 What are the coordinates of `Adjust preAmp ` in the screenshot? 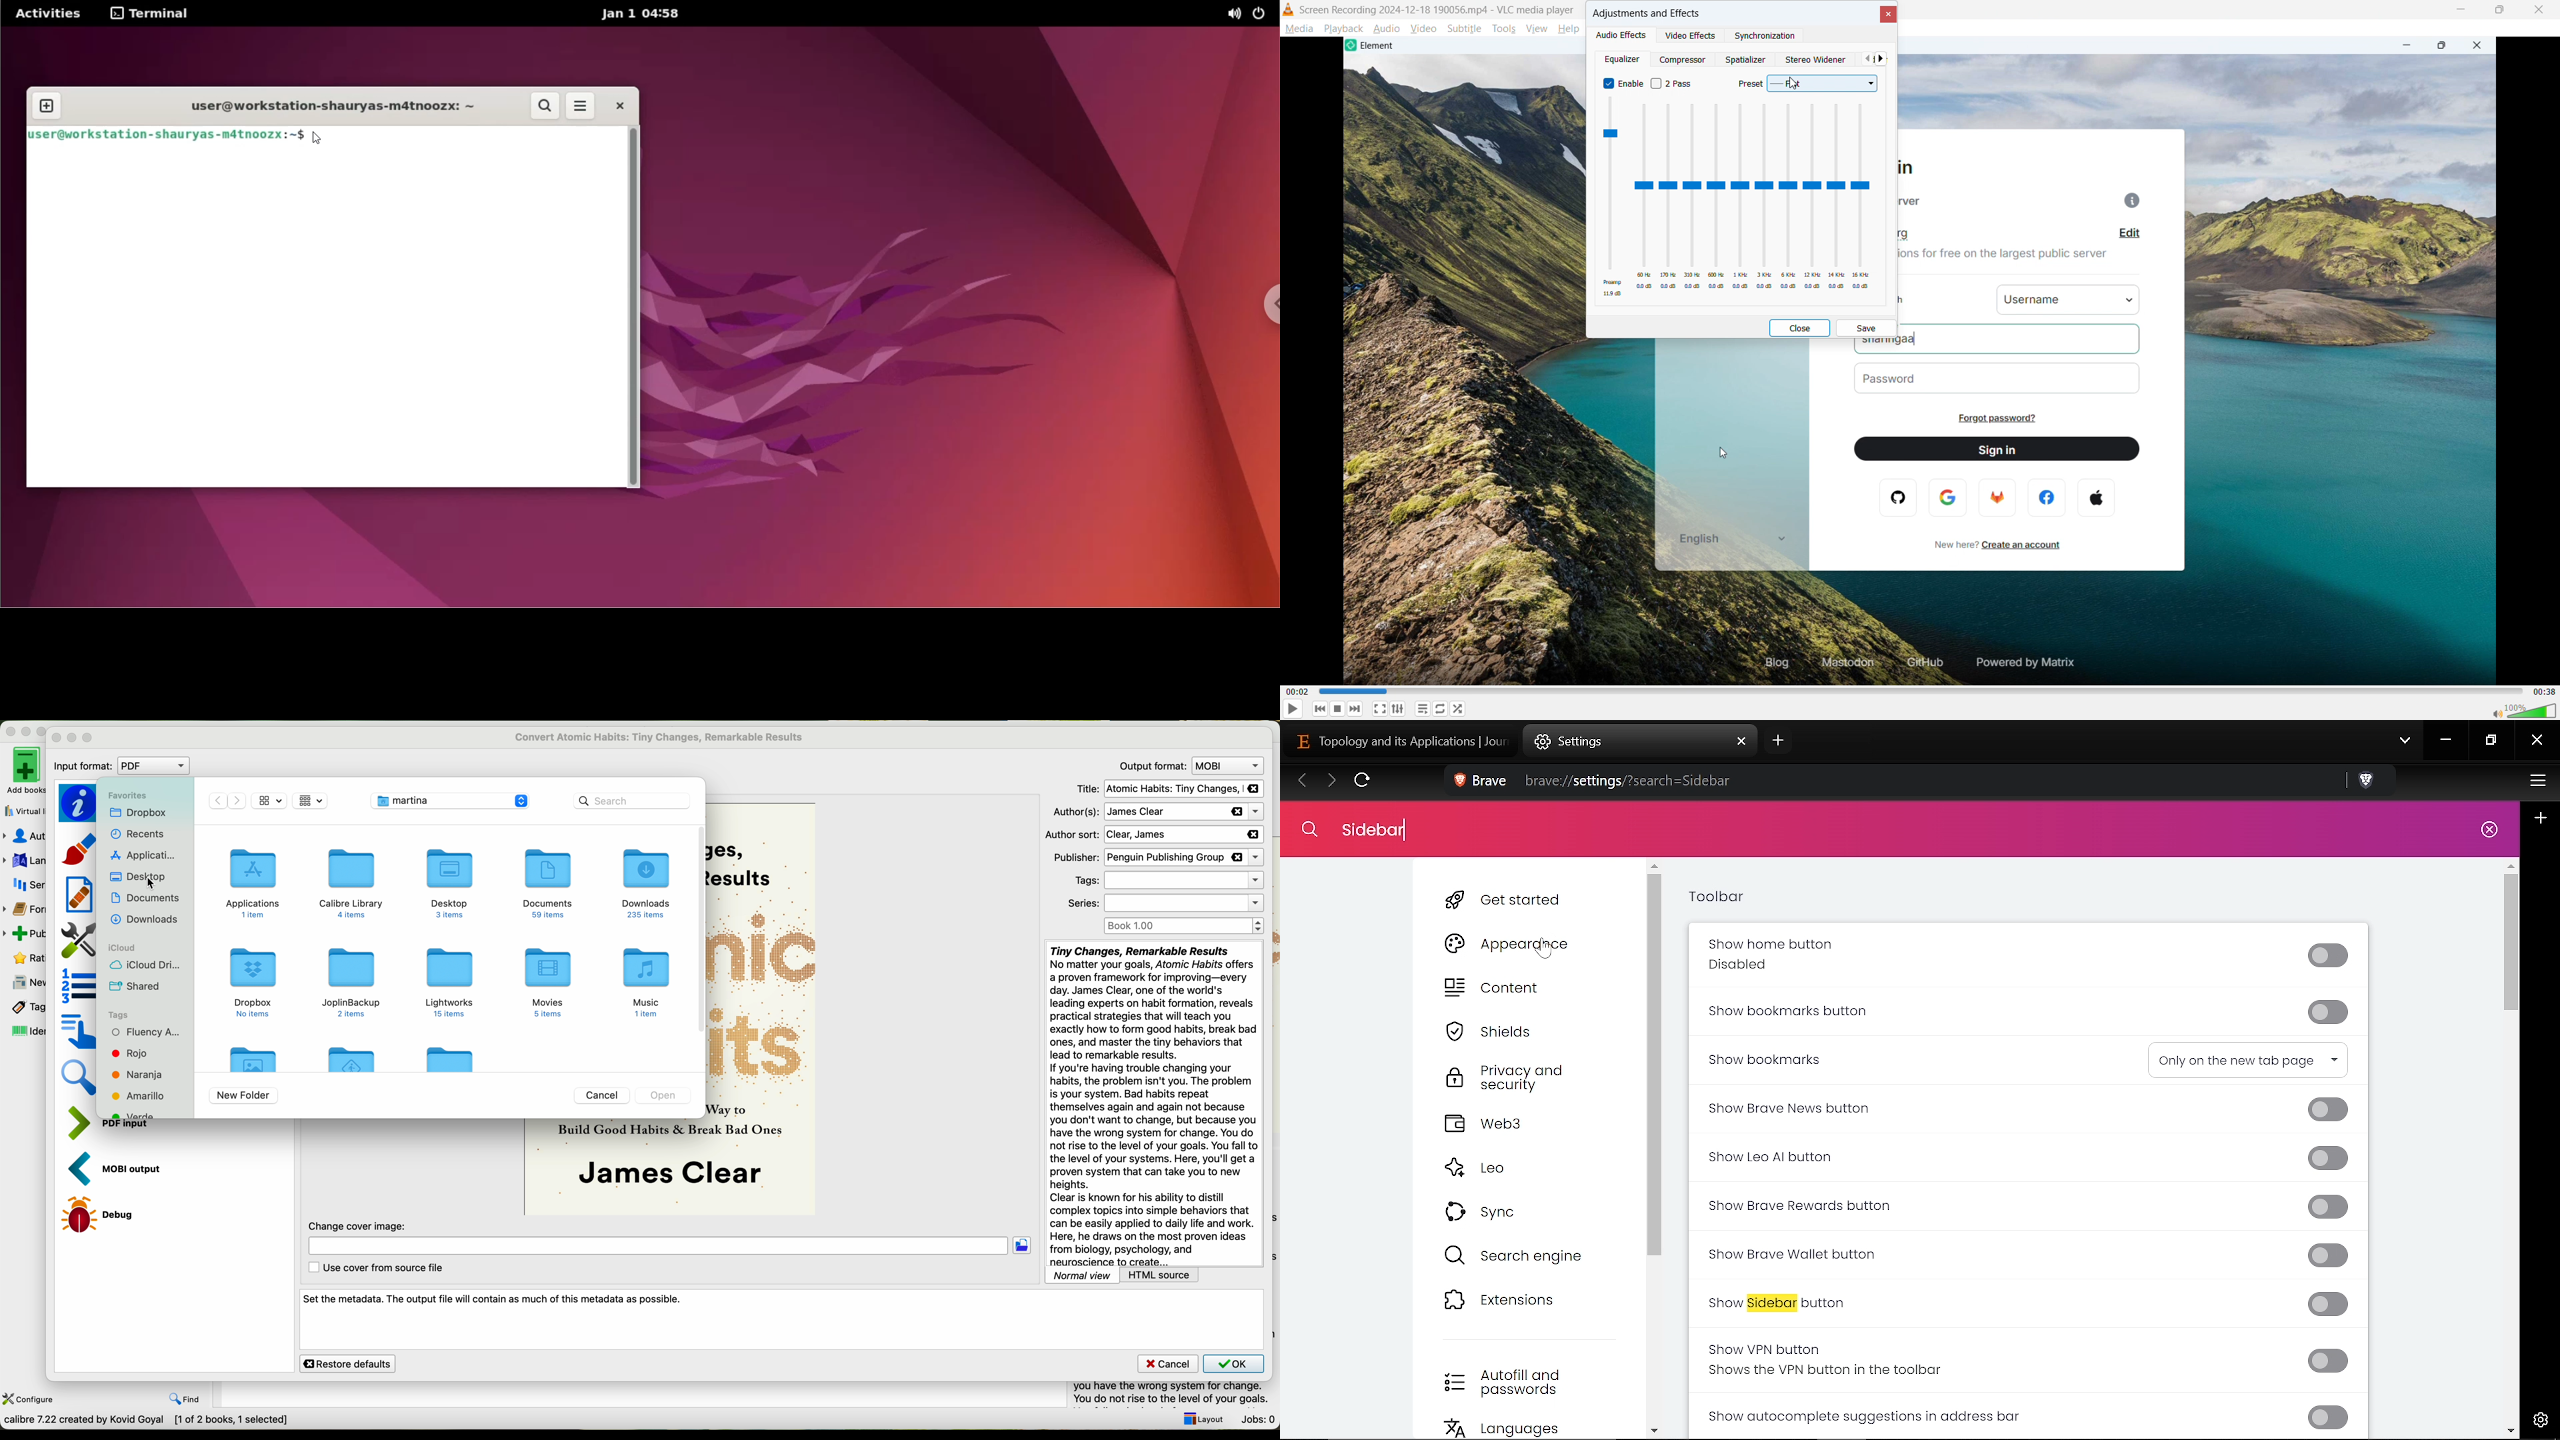 It's located at (1611, 197).